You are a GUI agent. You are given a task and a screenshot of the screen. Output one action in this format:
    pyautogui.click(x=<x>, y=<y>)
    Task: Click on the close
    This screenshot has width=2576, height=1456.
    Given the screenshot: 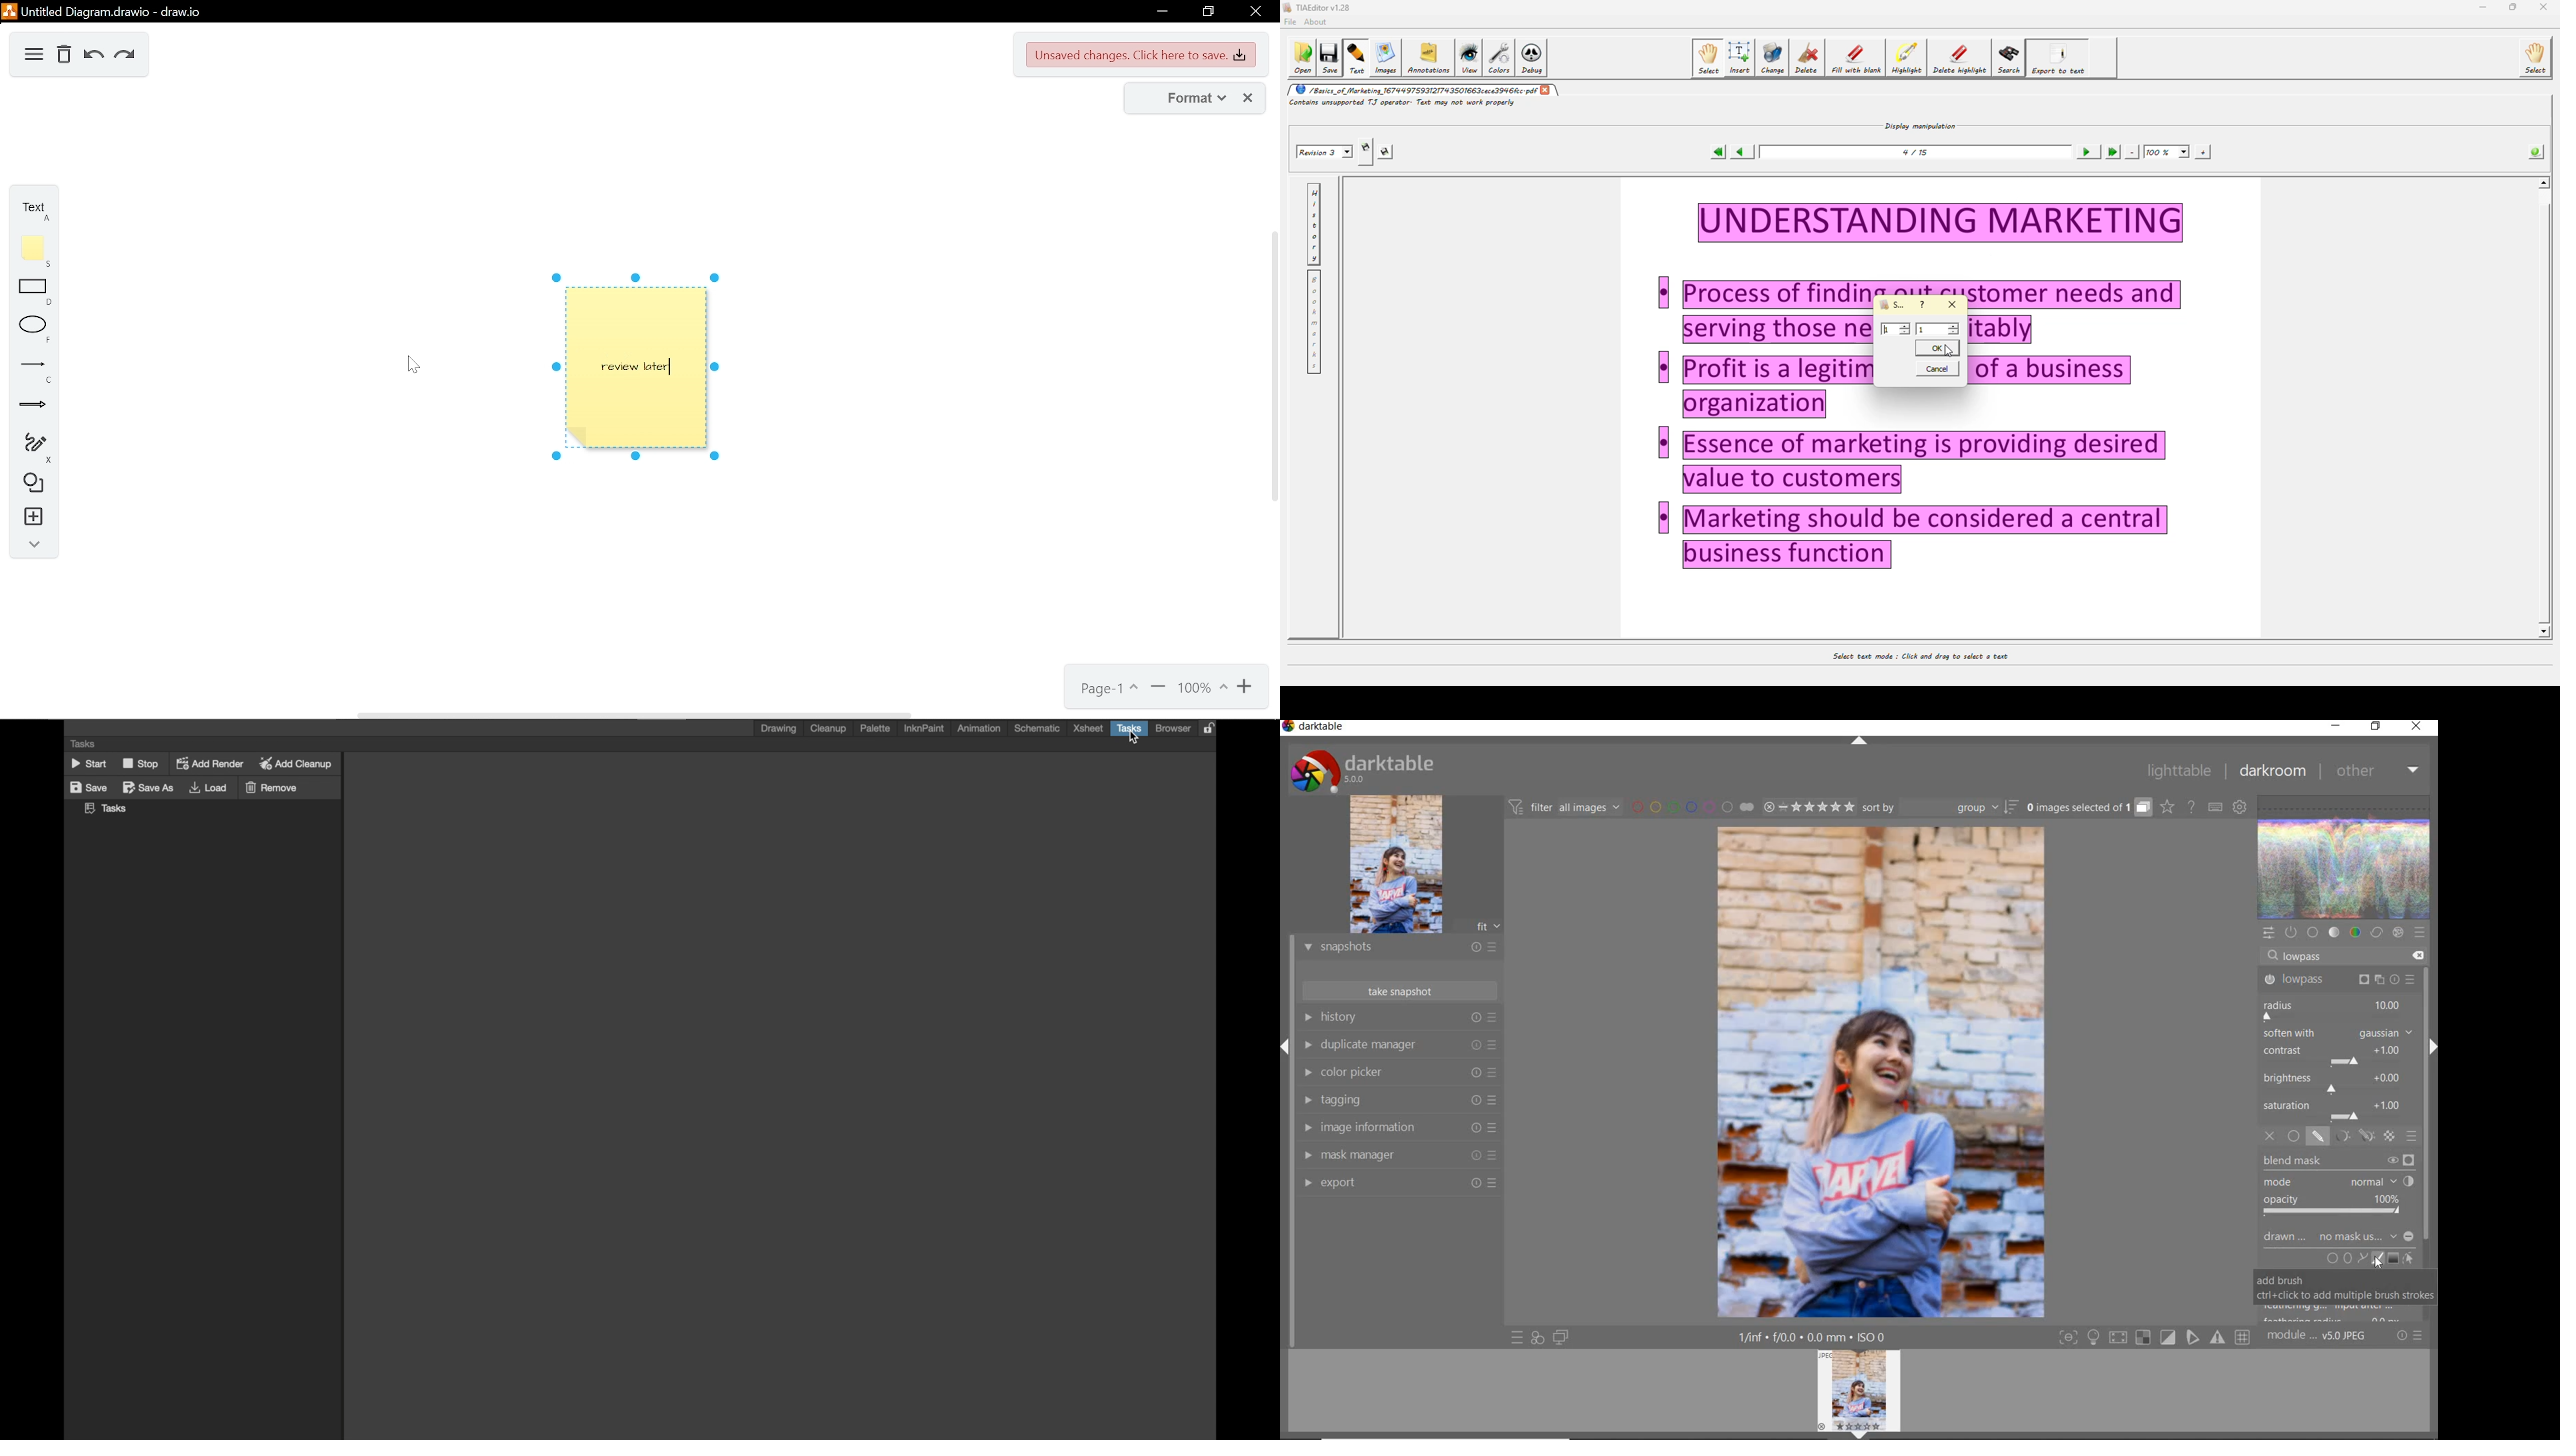 What is the action you would take?
    pyautogui.click(x=1249, y=98)
    